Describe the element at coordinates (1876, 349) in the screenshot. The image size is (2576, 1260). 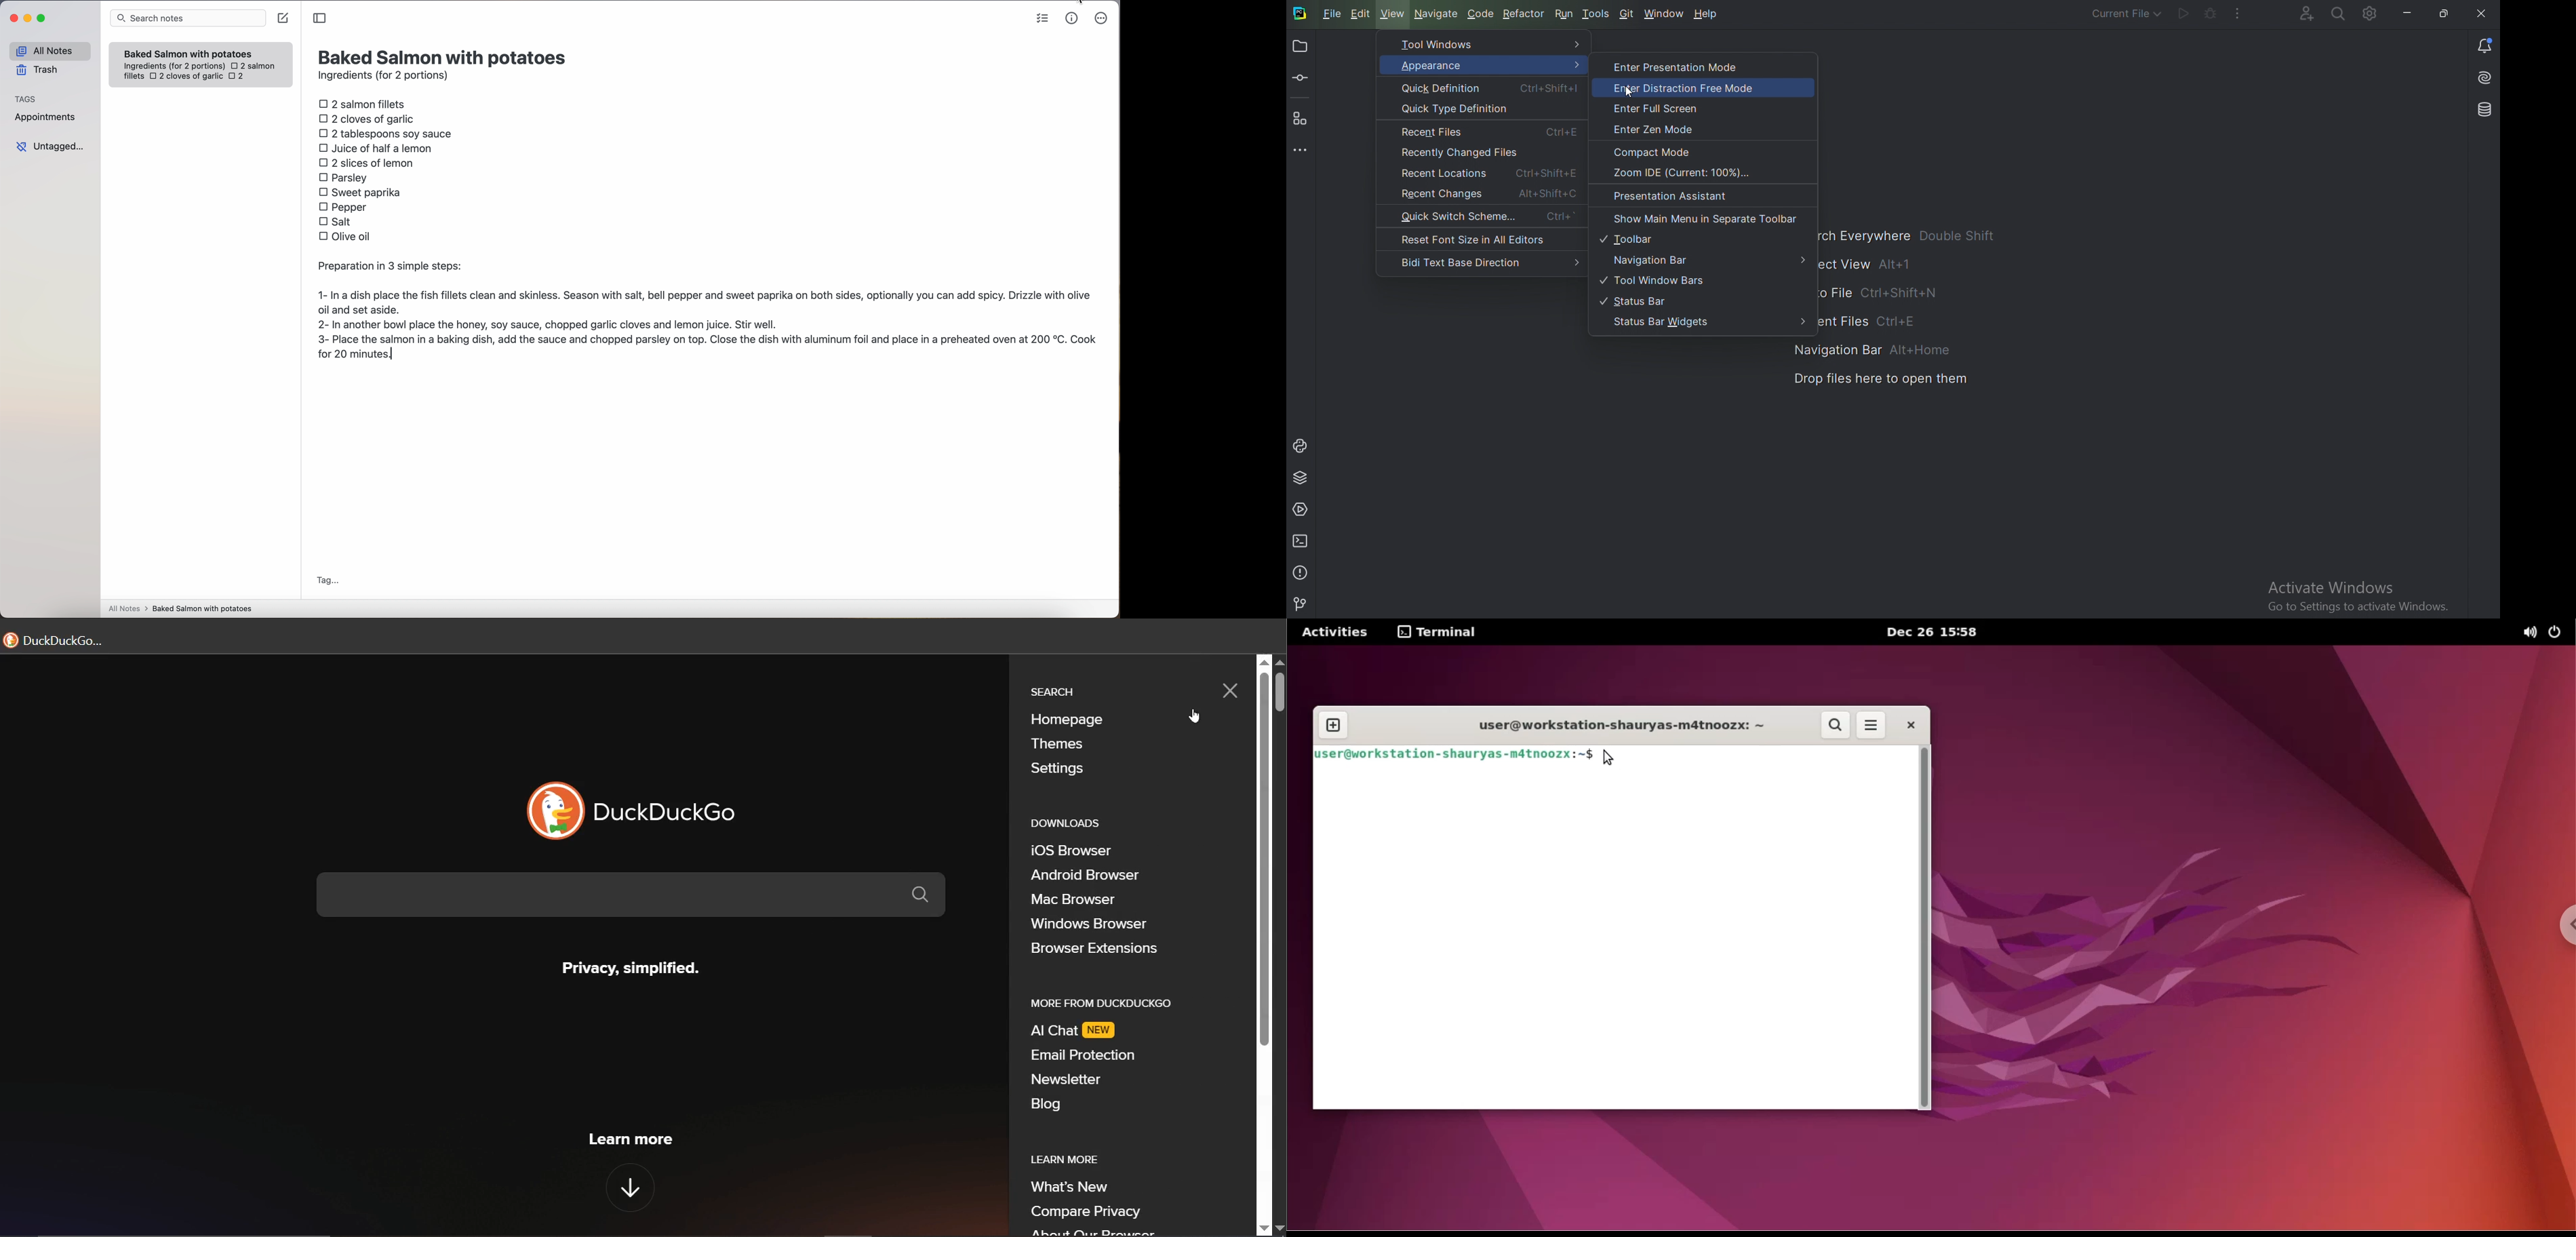
I see `Navigation bar` at that location.